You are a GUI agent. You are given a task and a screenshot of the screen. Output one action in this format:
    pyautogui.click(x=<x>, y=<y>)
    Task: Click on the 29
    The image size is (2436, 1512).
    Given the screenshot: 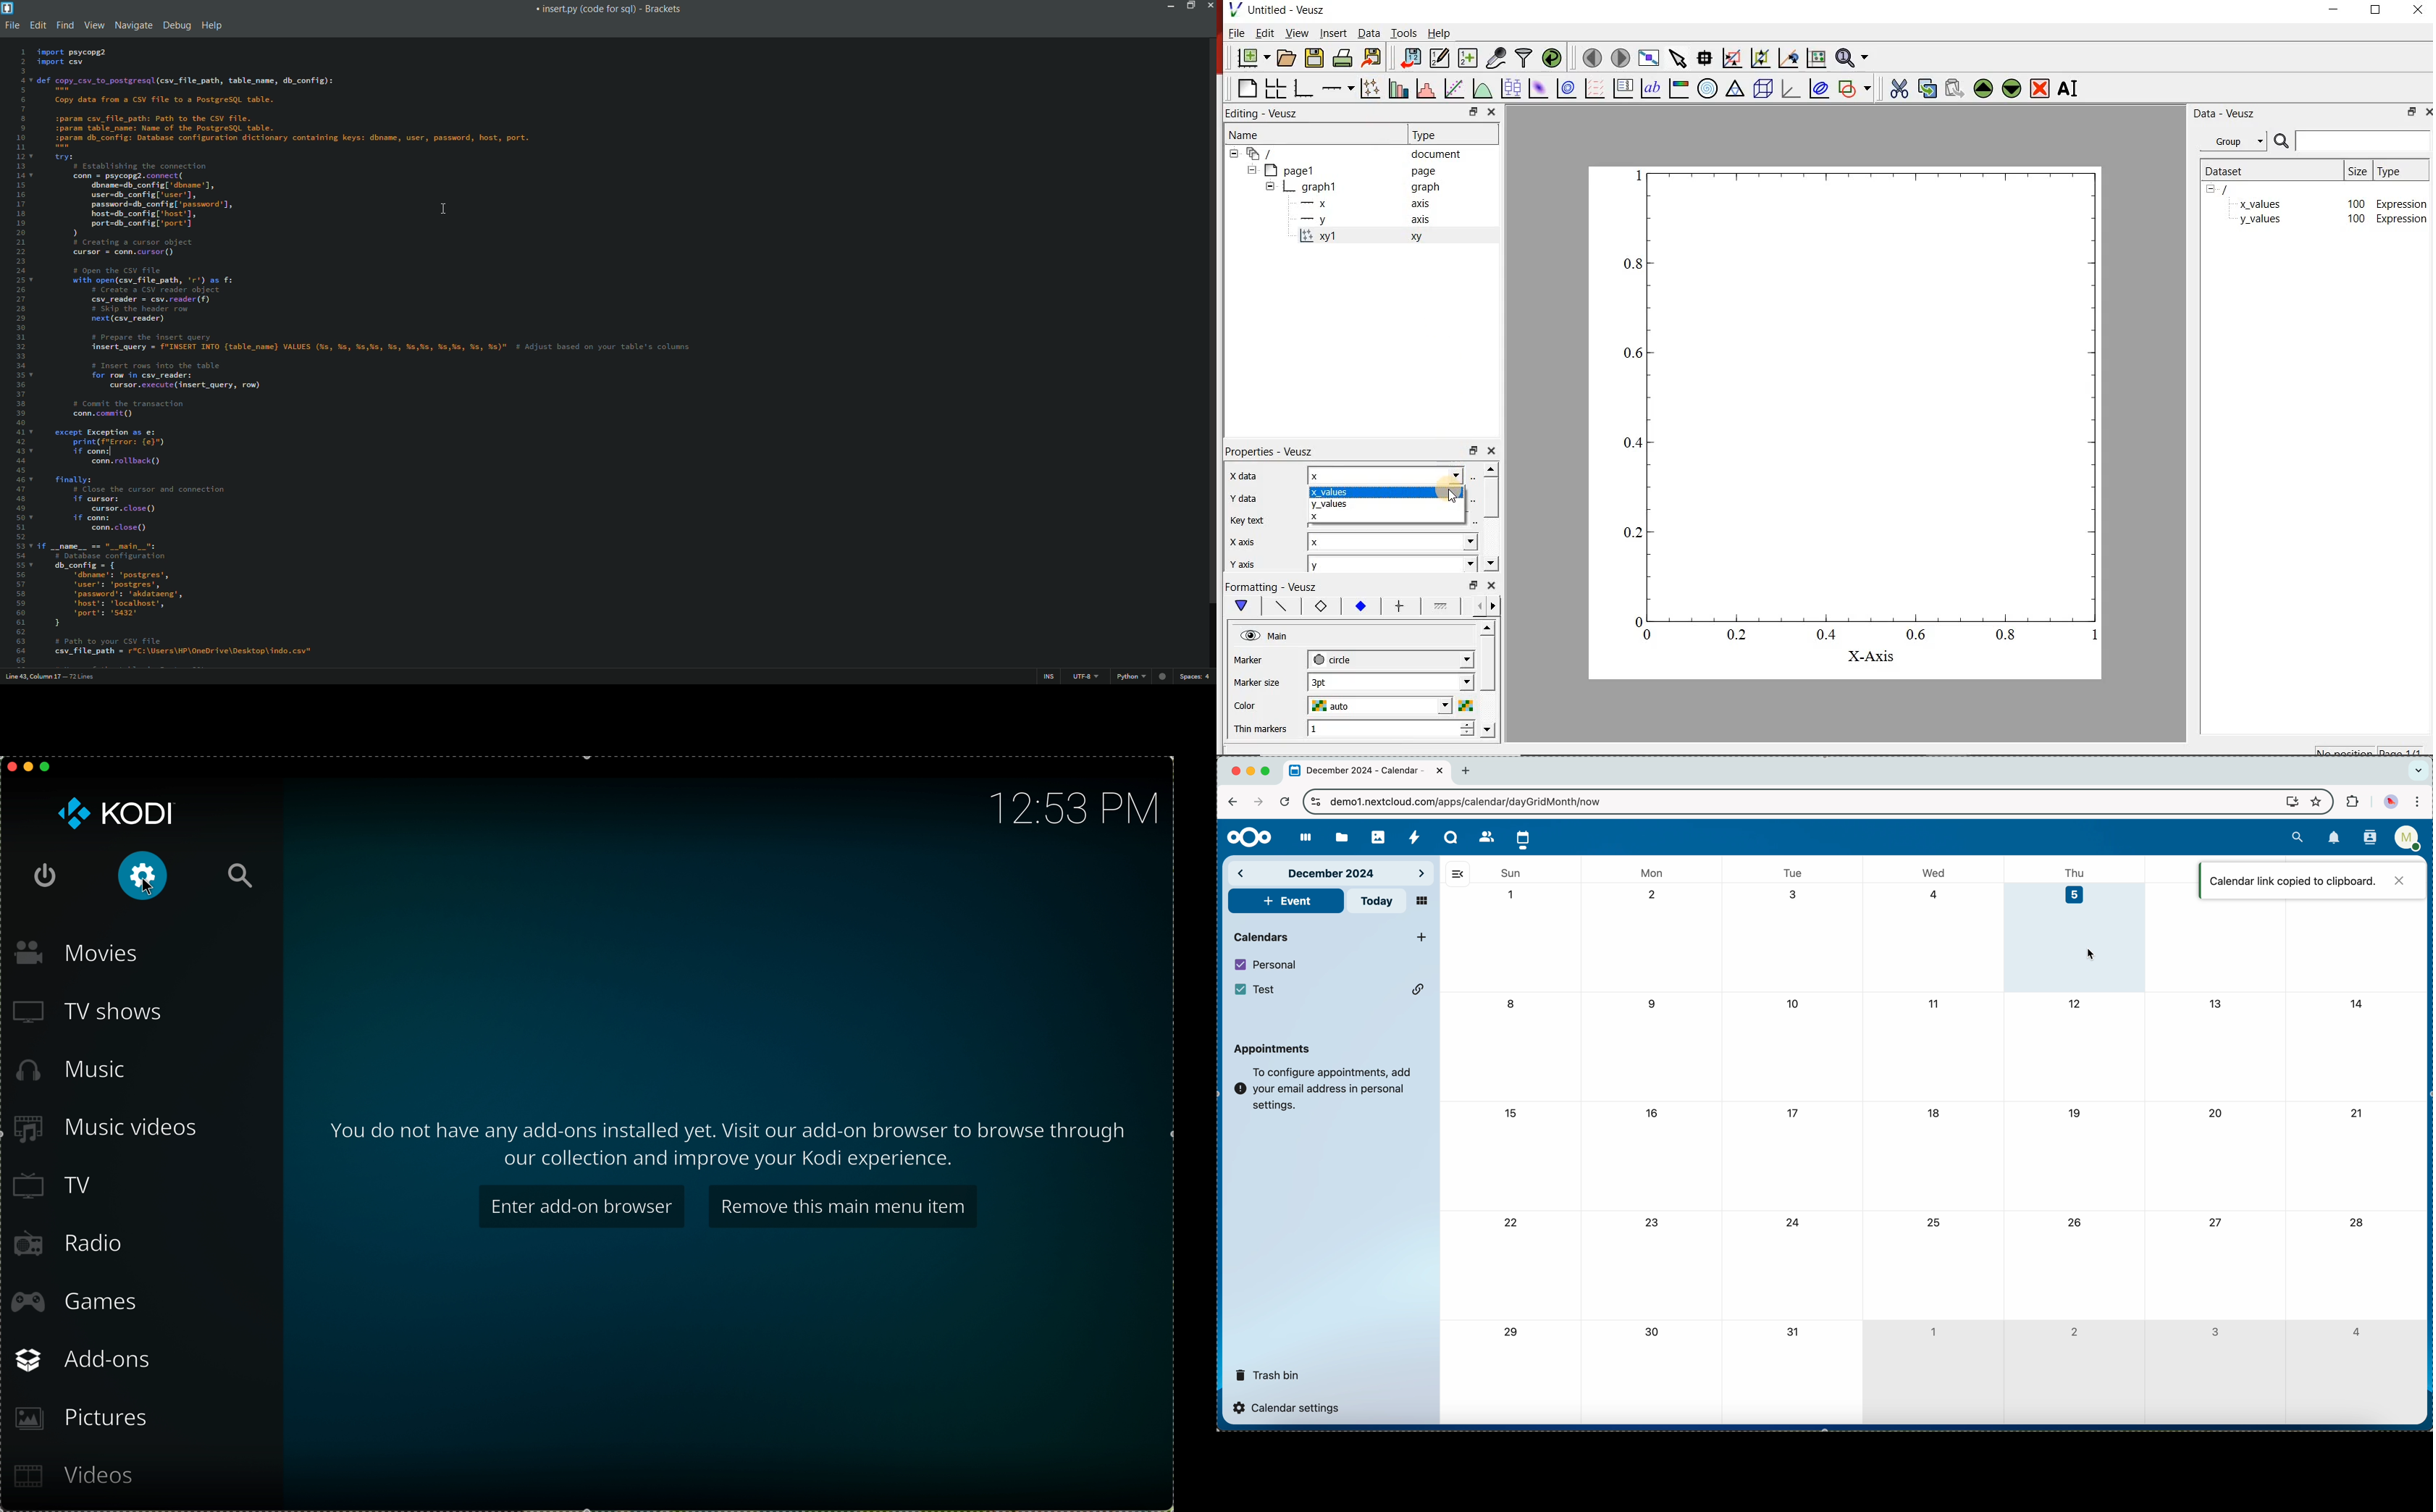 What is the action you would take?
    pyautogui.click(x=1509, y=1333)
    